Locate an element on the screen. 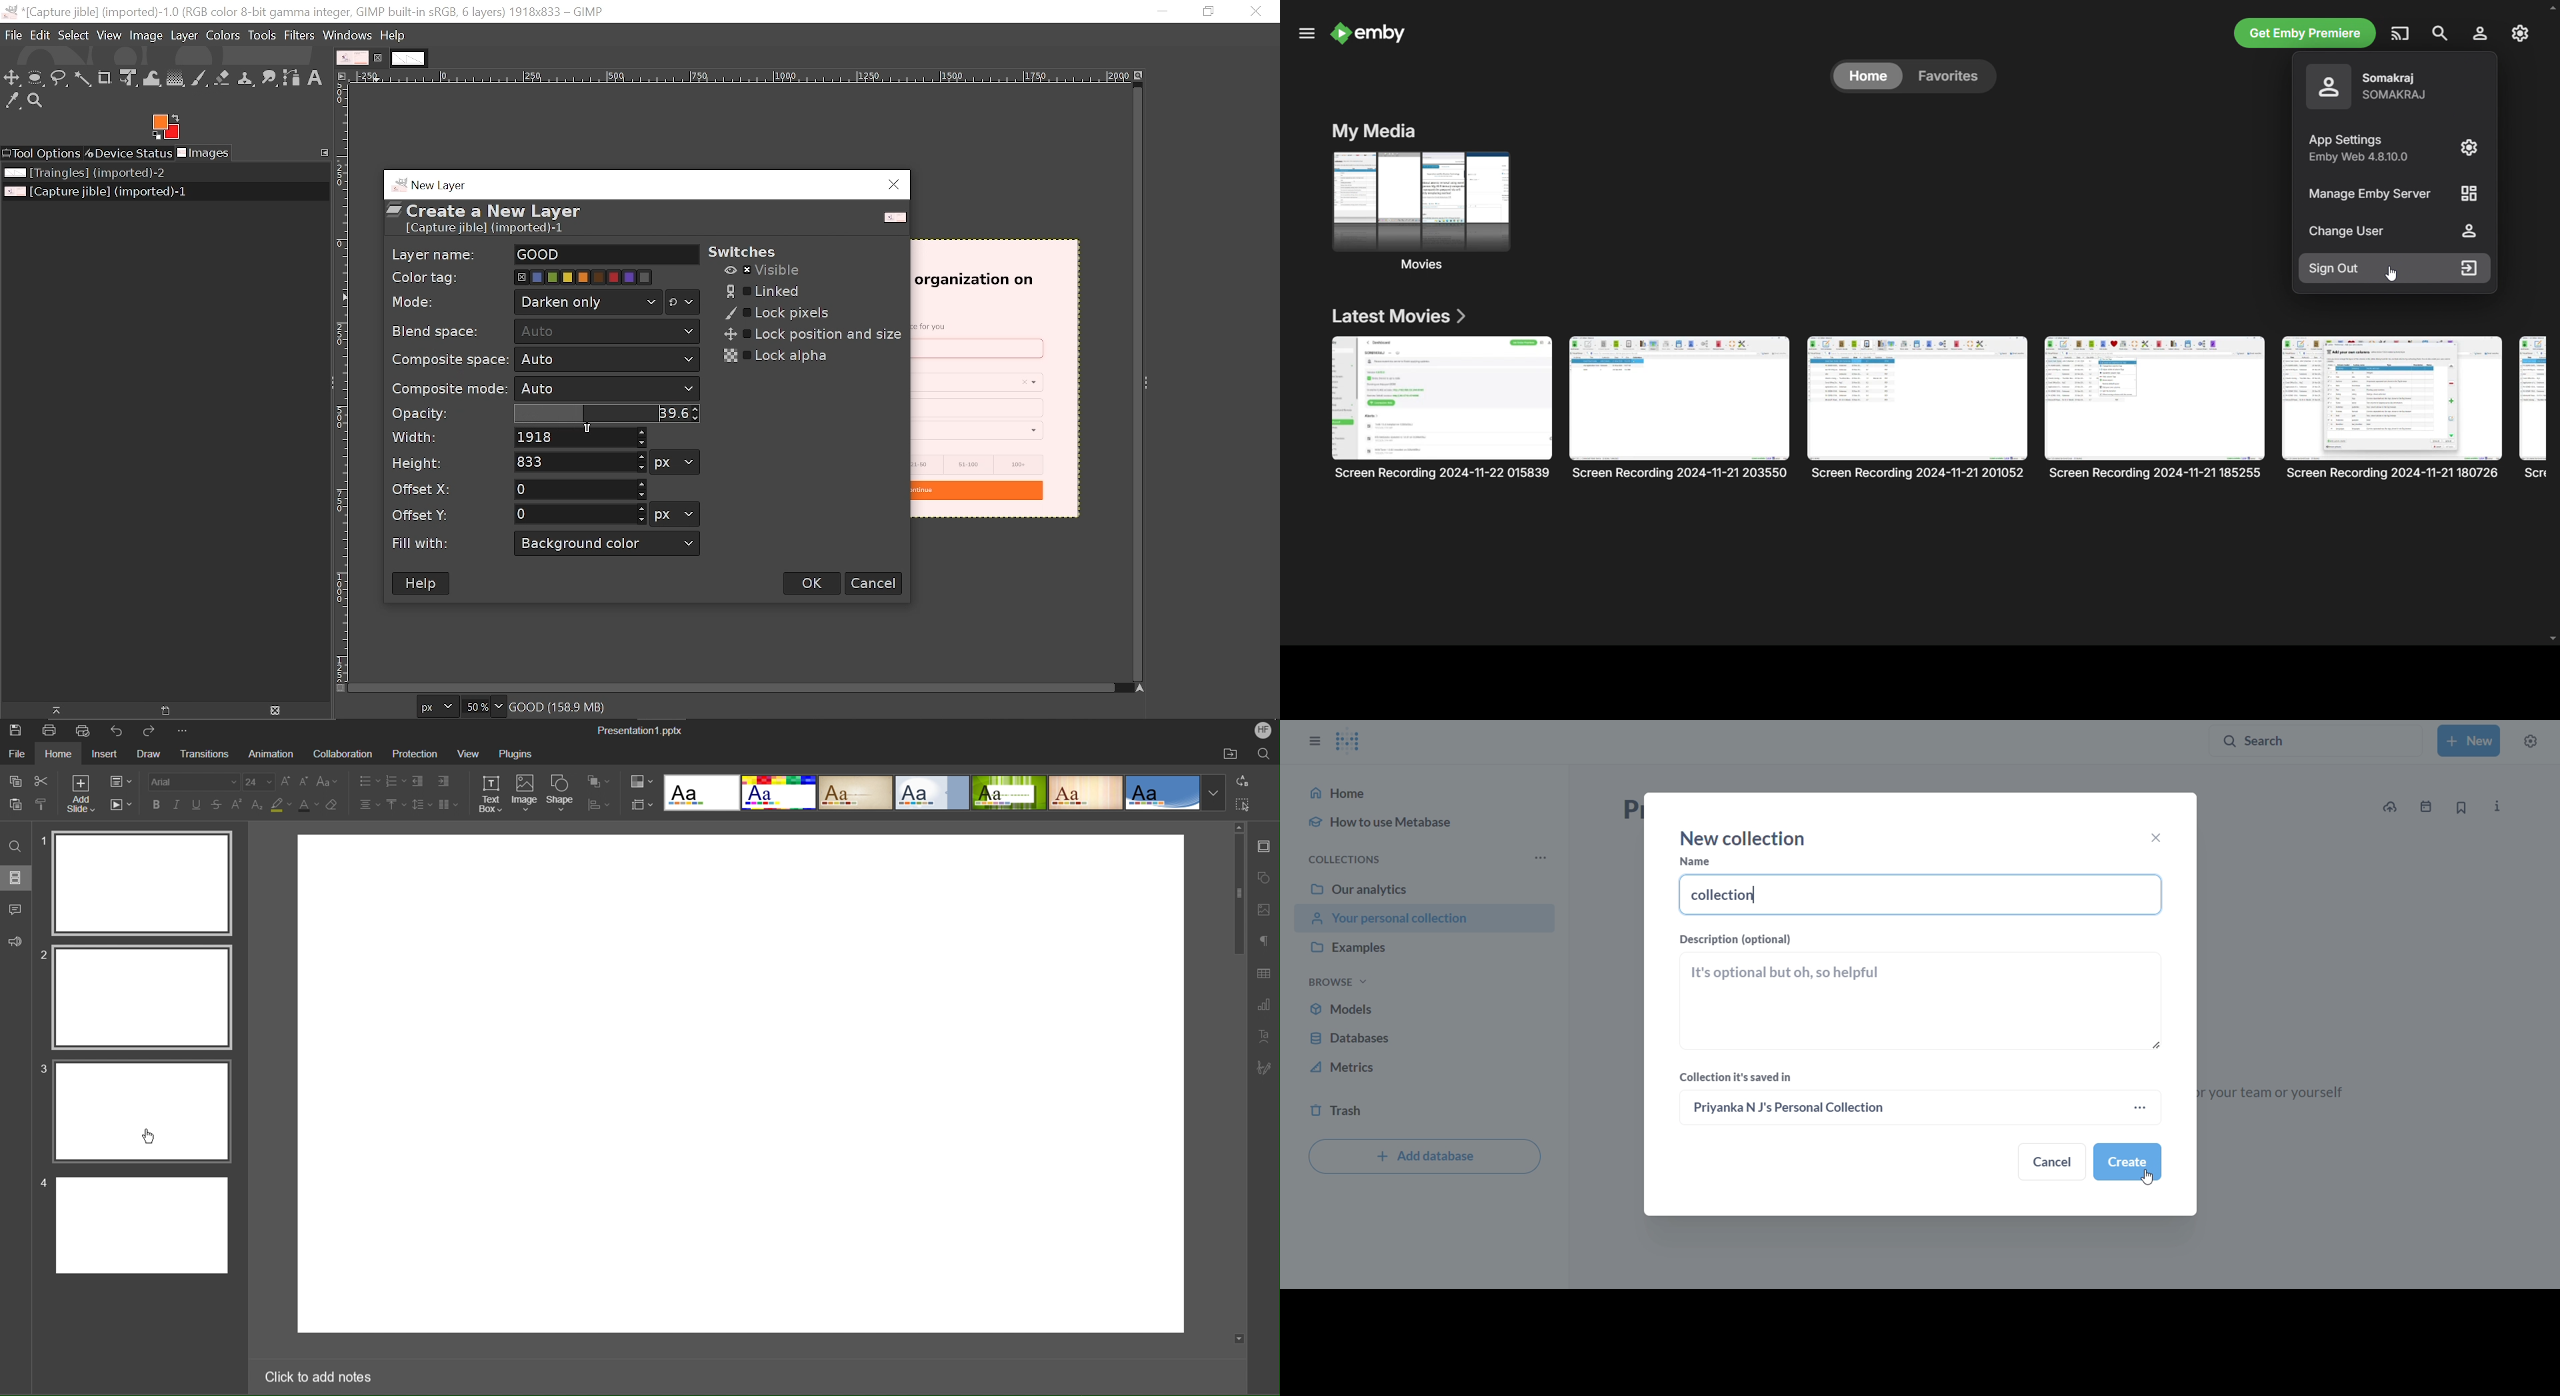  copy is located at coordinates (16, 783).